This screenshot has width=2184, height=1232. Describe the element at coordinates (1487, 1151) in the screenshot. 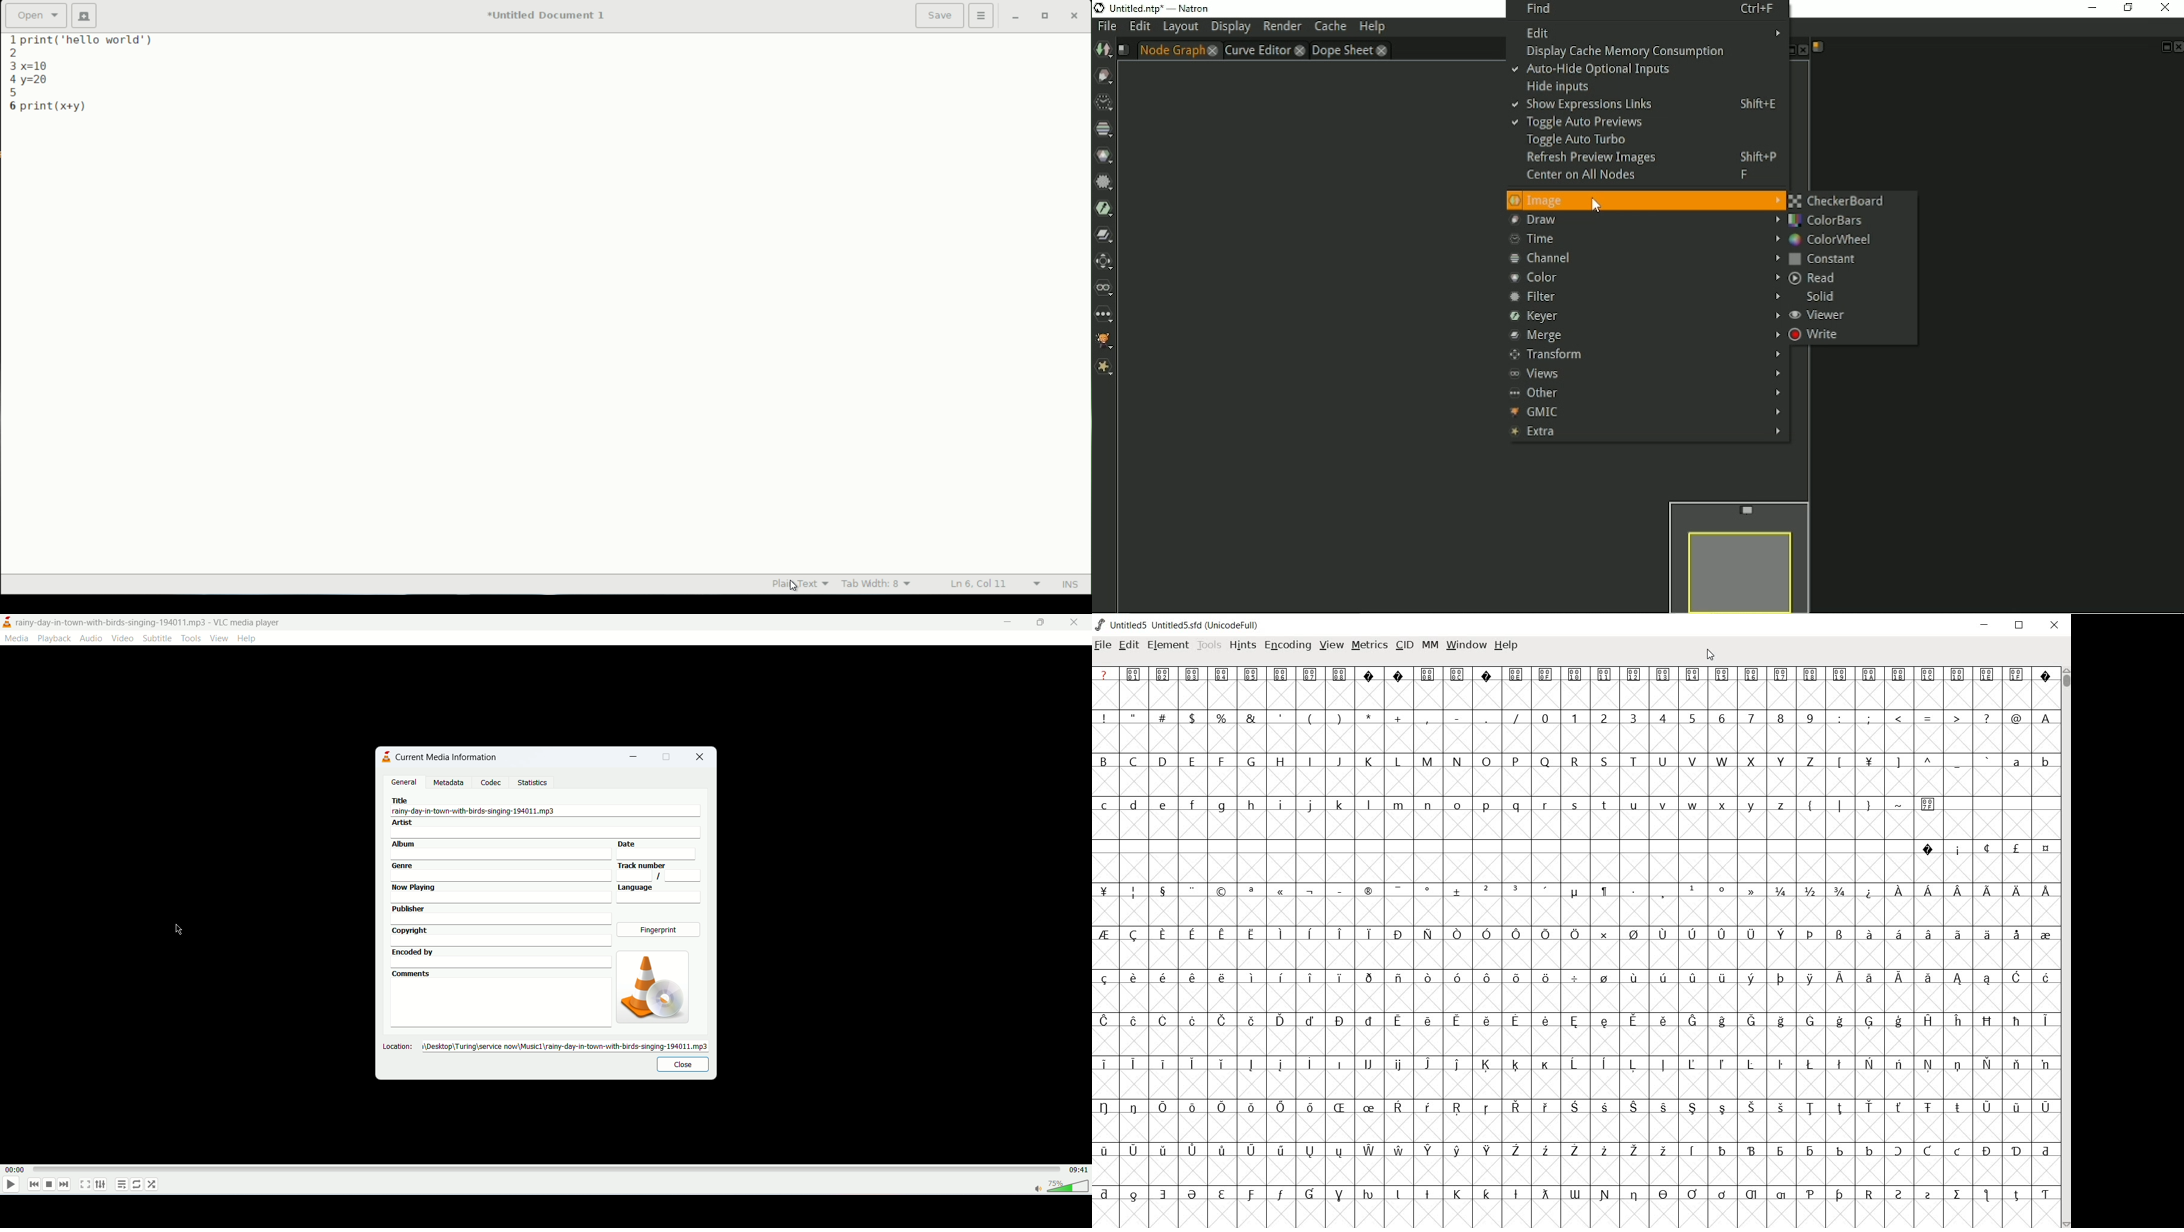

I see `Symbol` at that location.